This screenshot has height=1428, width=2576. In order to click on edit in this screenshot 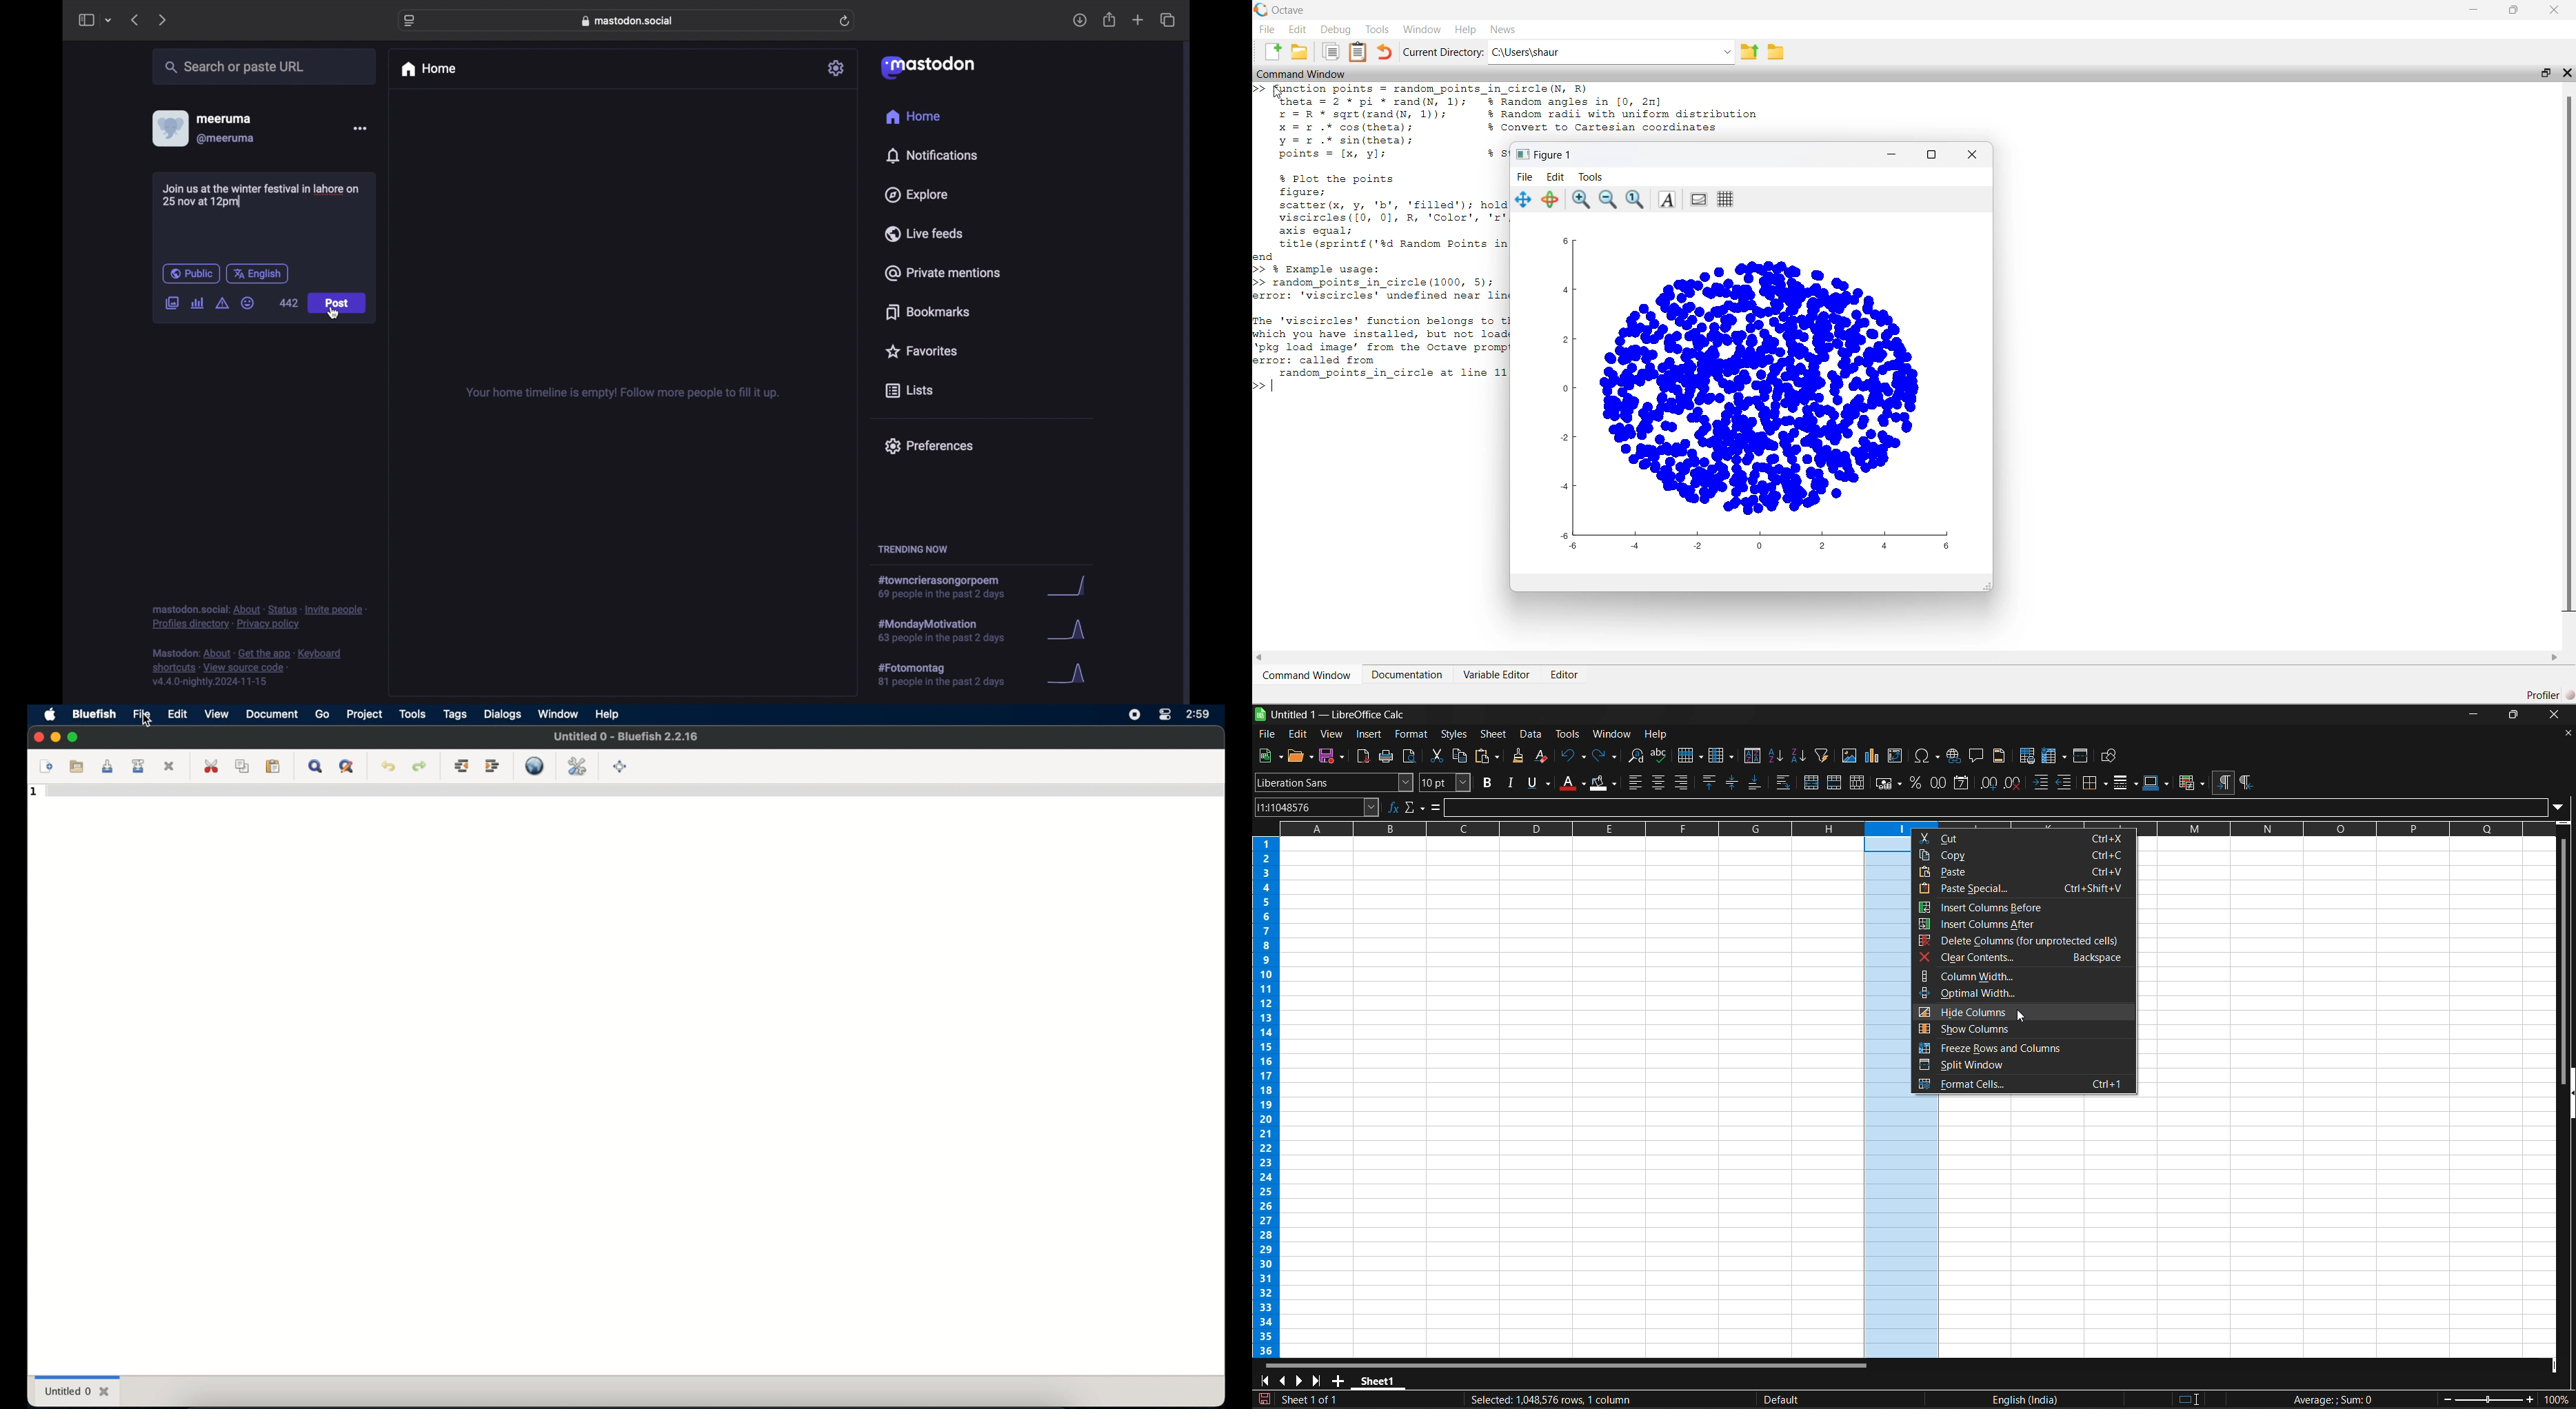, I will do `click(179, 714)`.